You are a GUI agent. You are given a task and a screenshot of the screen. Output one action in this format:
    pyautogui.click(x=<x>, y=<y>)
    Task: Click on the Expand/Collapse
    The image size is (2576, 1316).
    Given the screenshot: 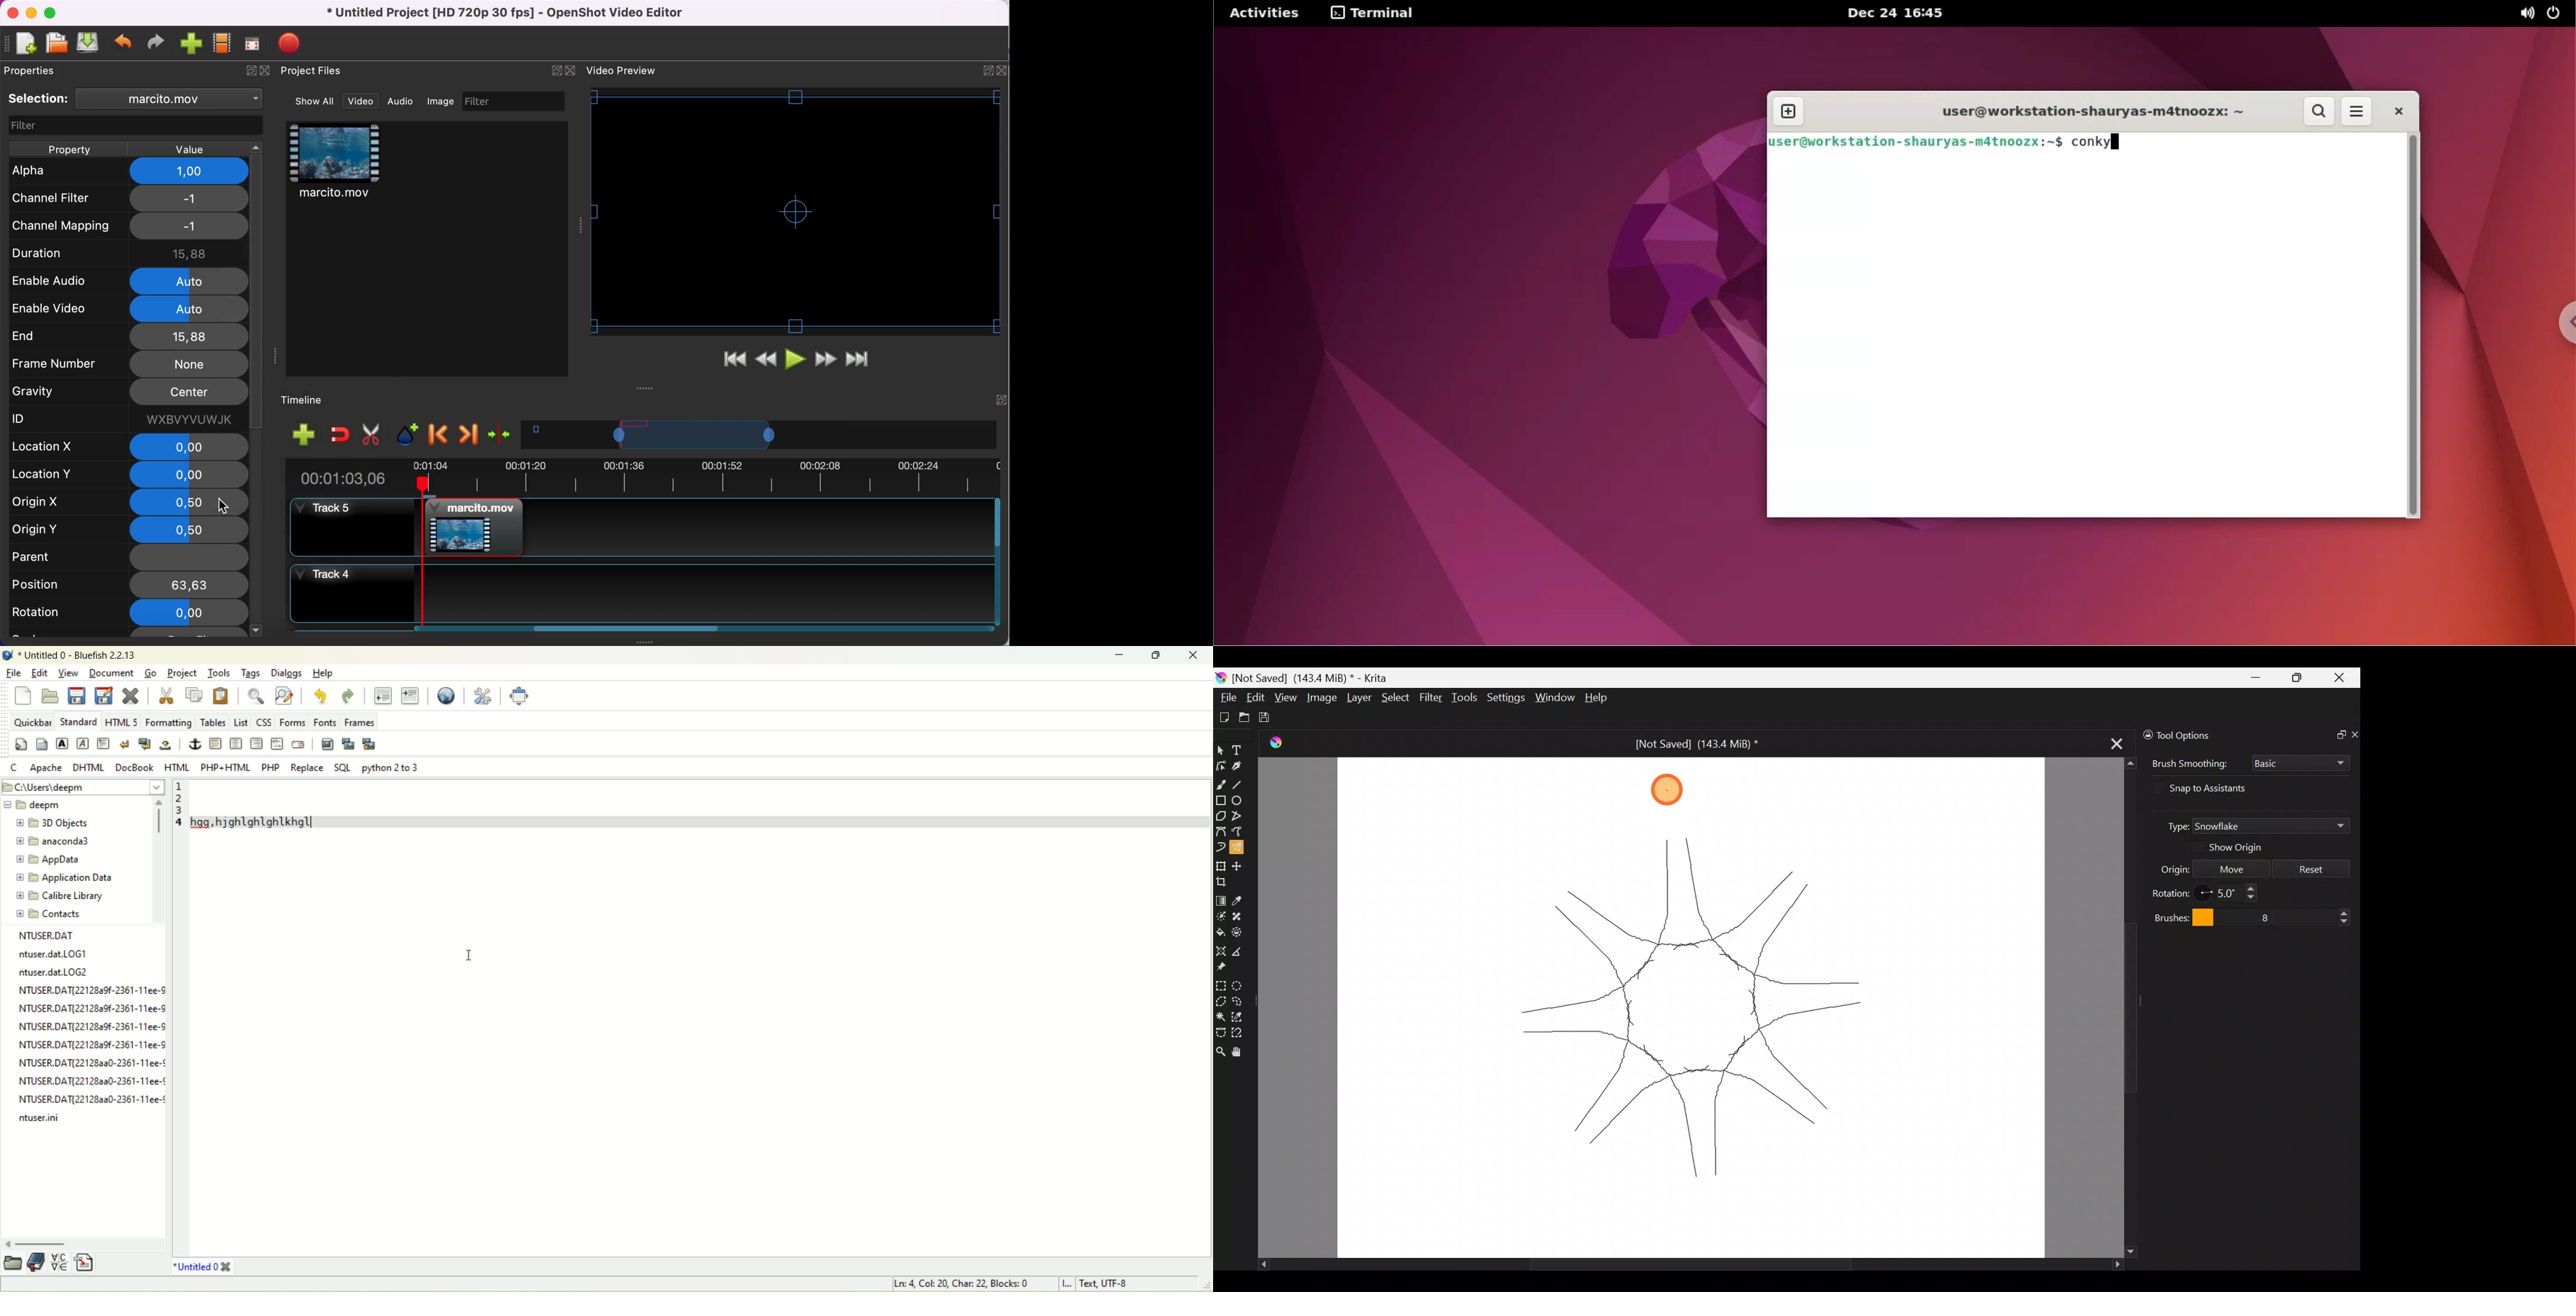 What is the action you would take?
    pyautogui.click(x=988, y=71)
    